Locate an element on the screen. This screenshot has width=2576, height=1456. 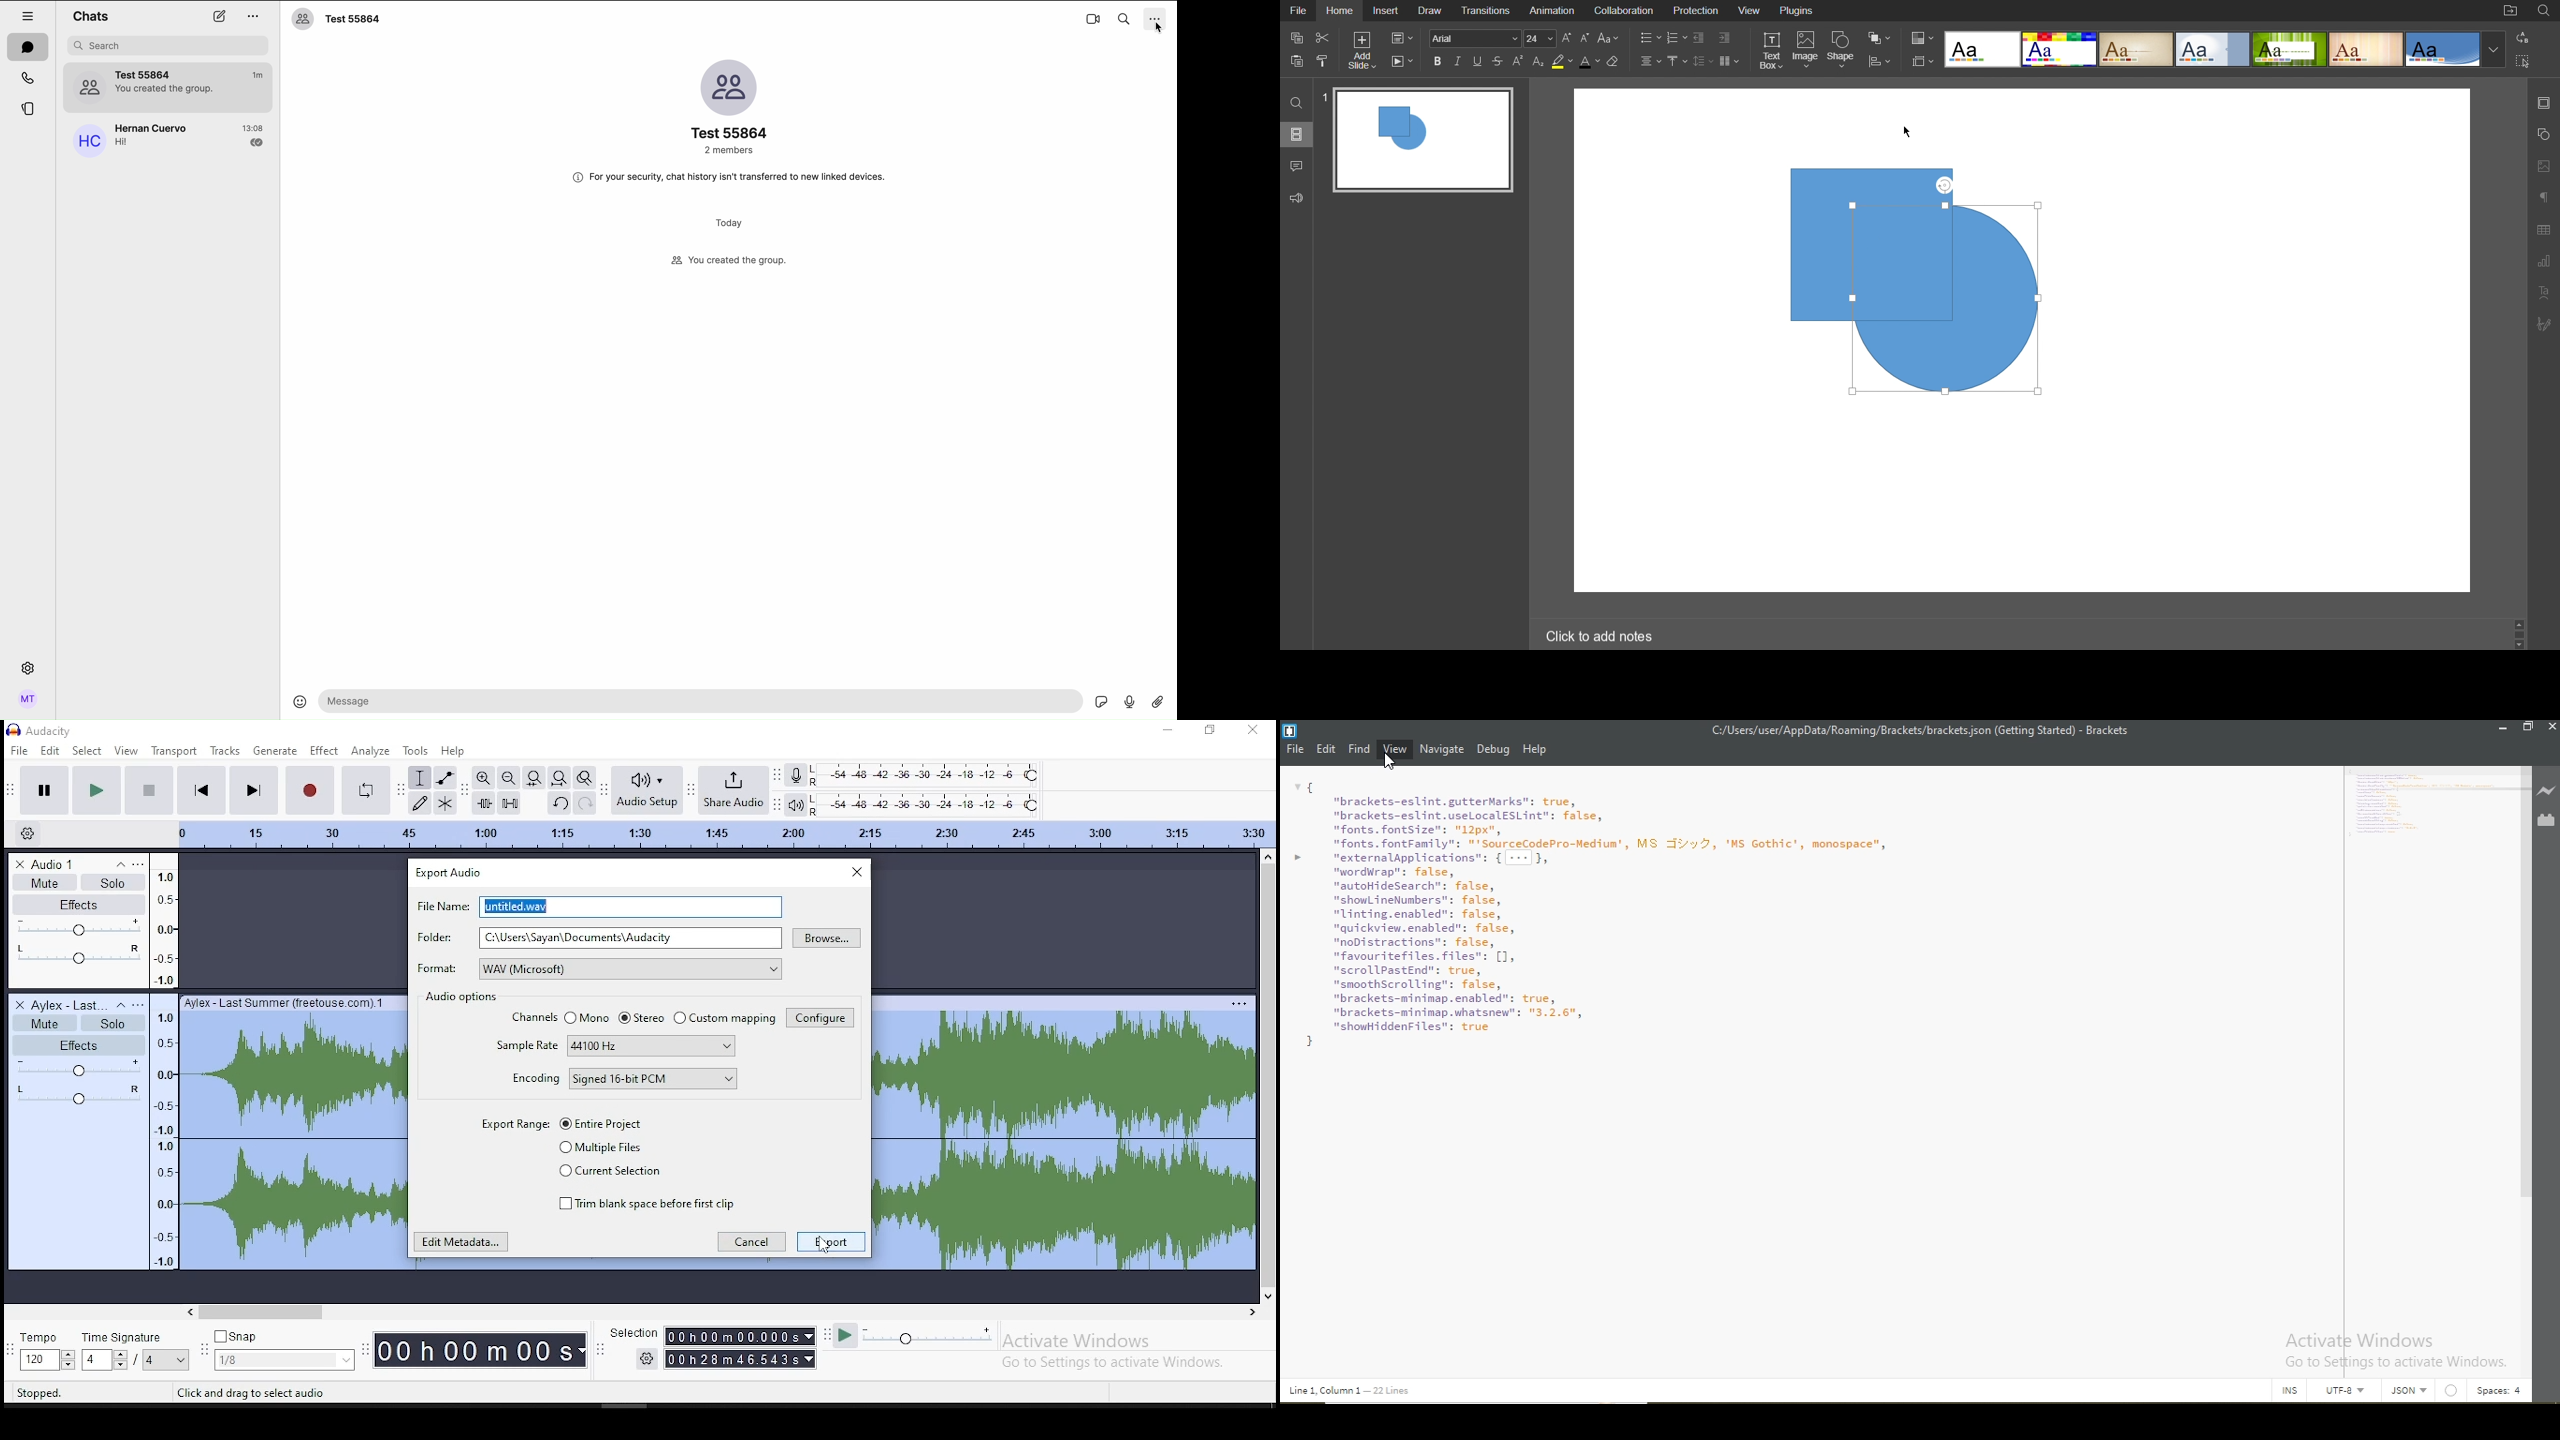
effect is located at coordinates (324, 751).